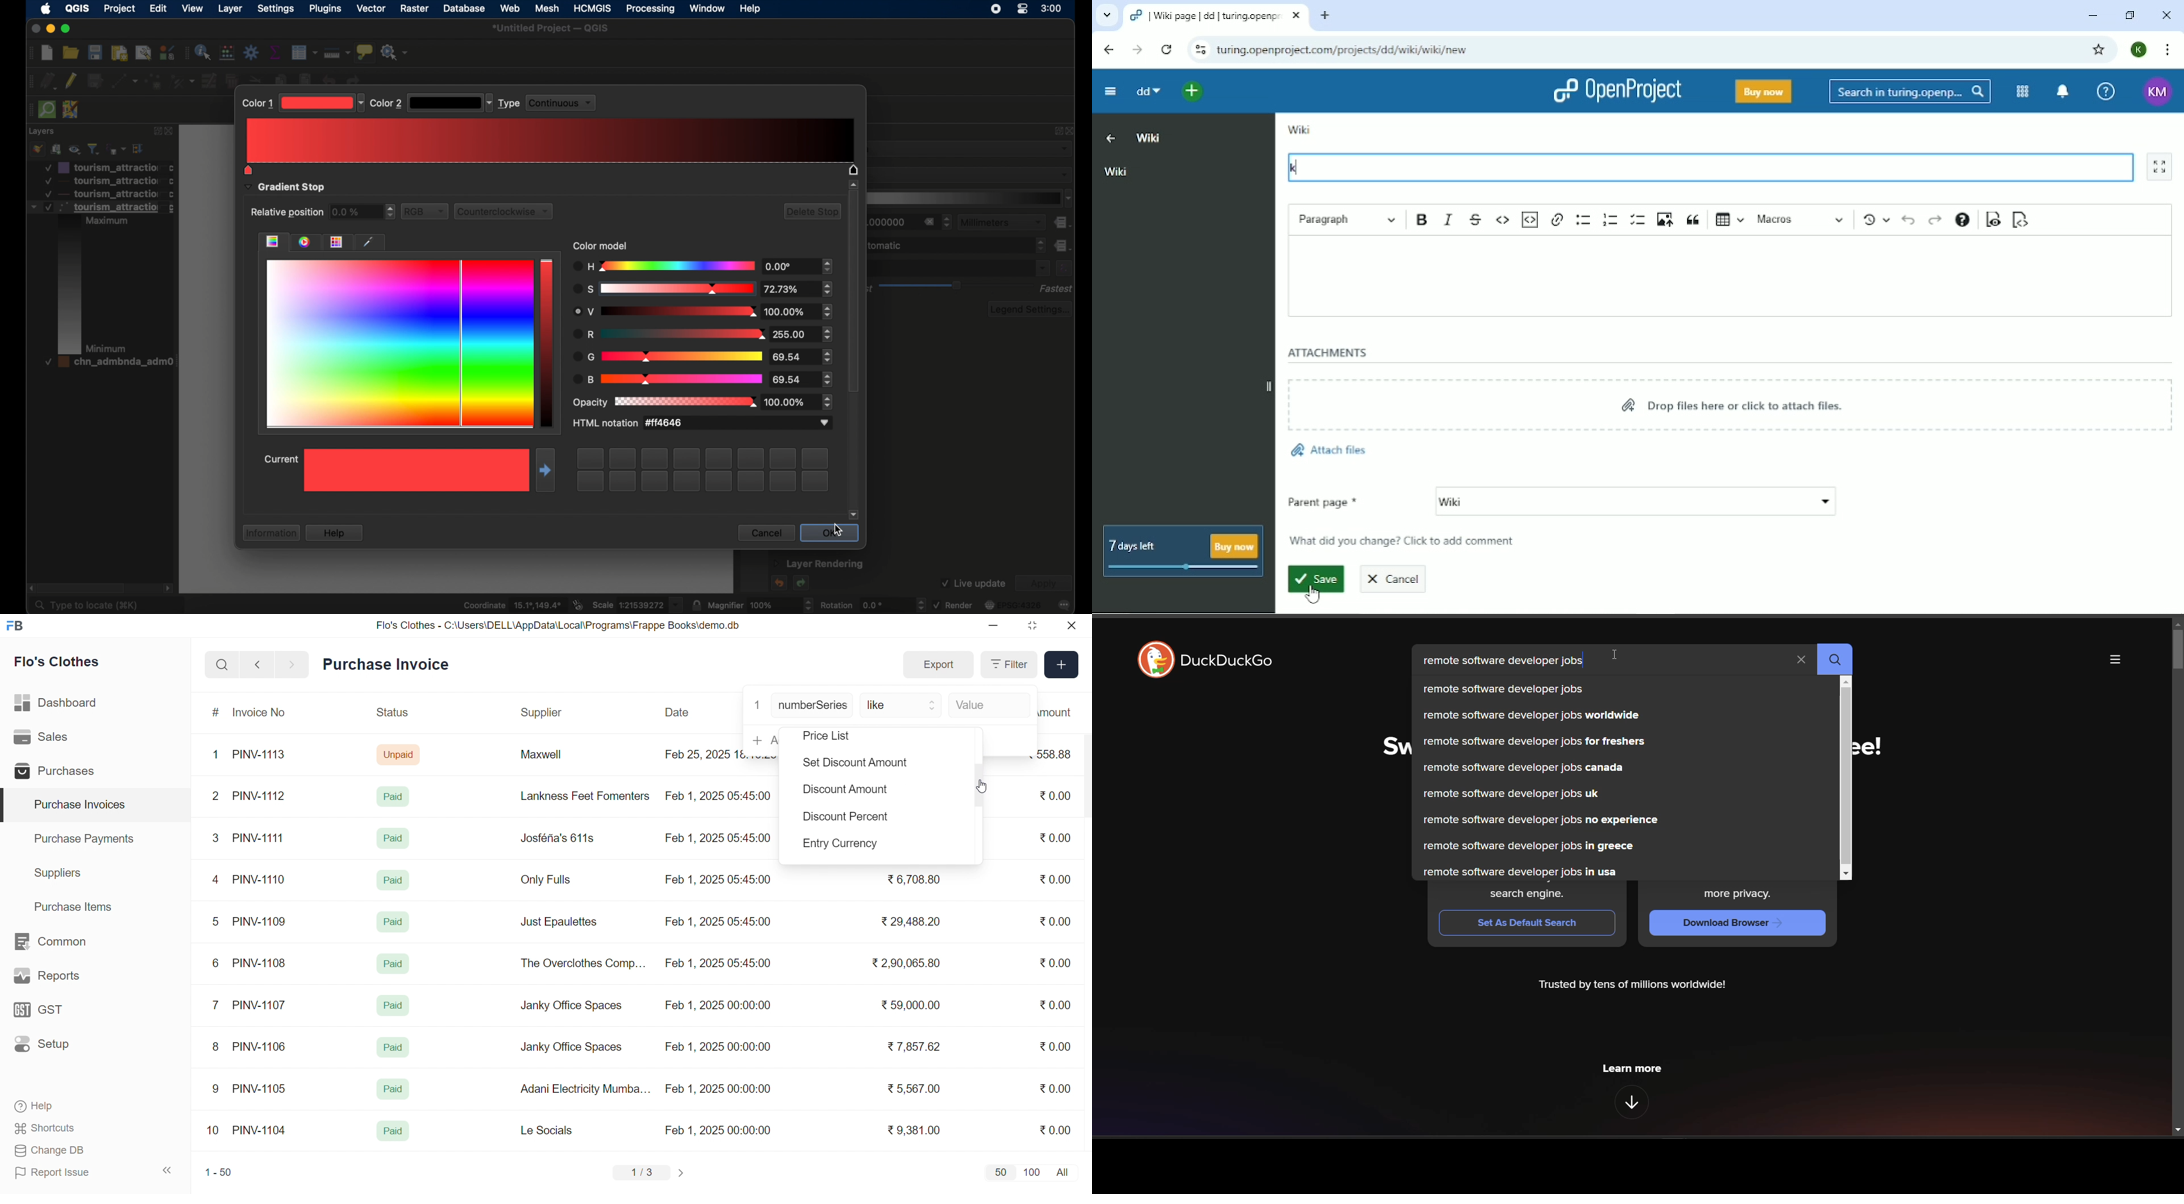 The height and width of the screenshot is (1204, 2184). Describe the element at coordinates (335, 532) in the screenshot. I see `help` at that location.